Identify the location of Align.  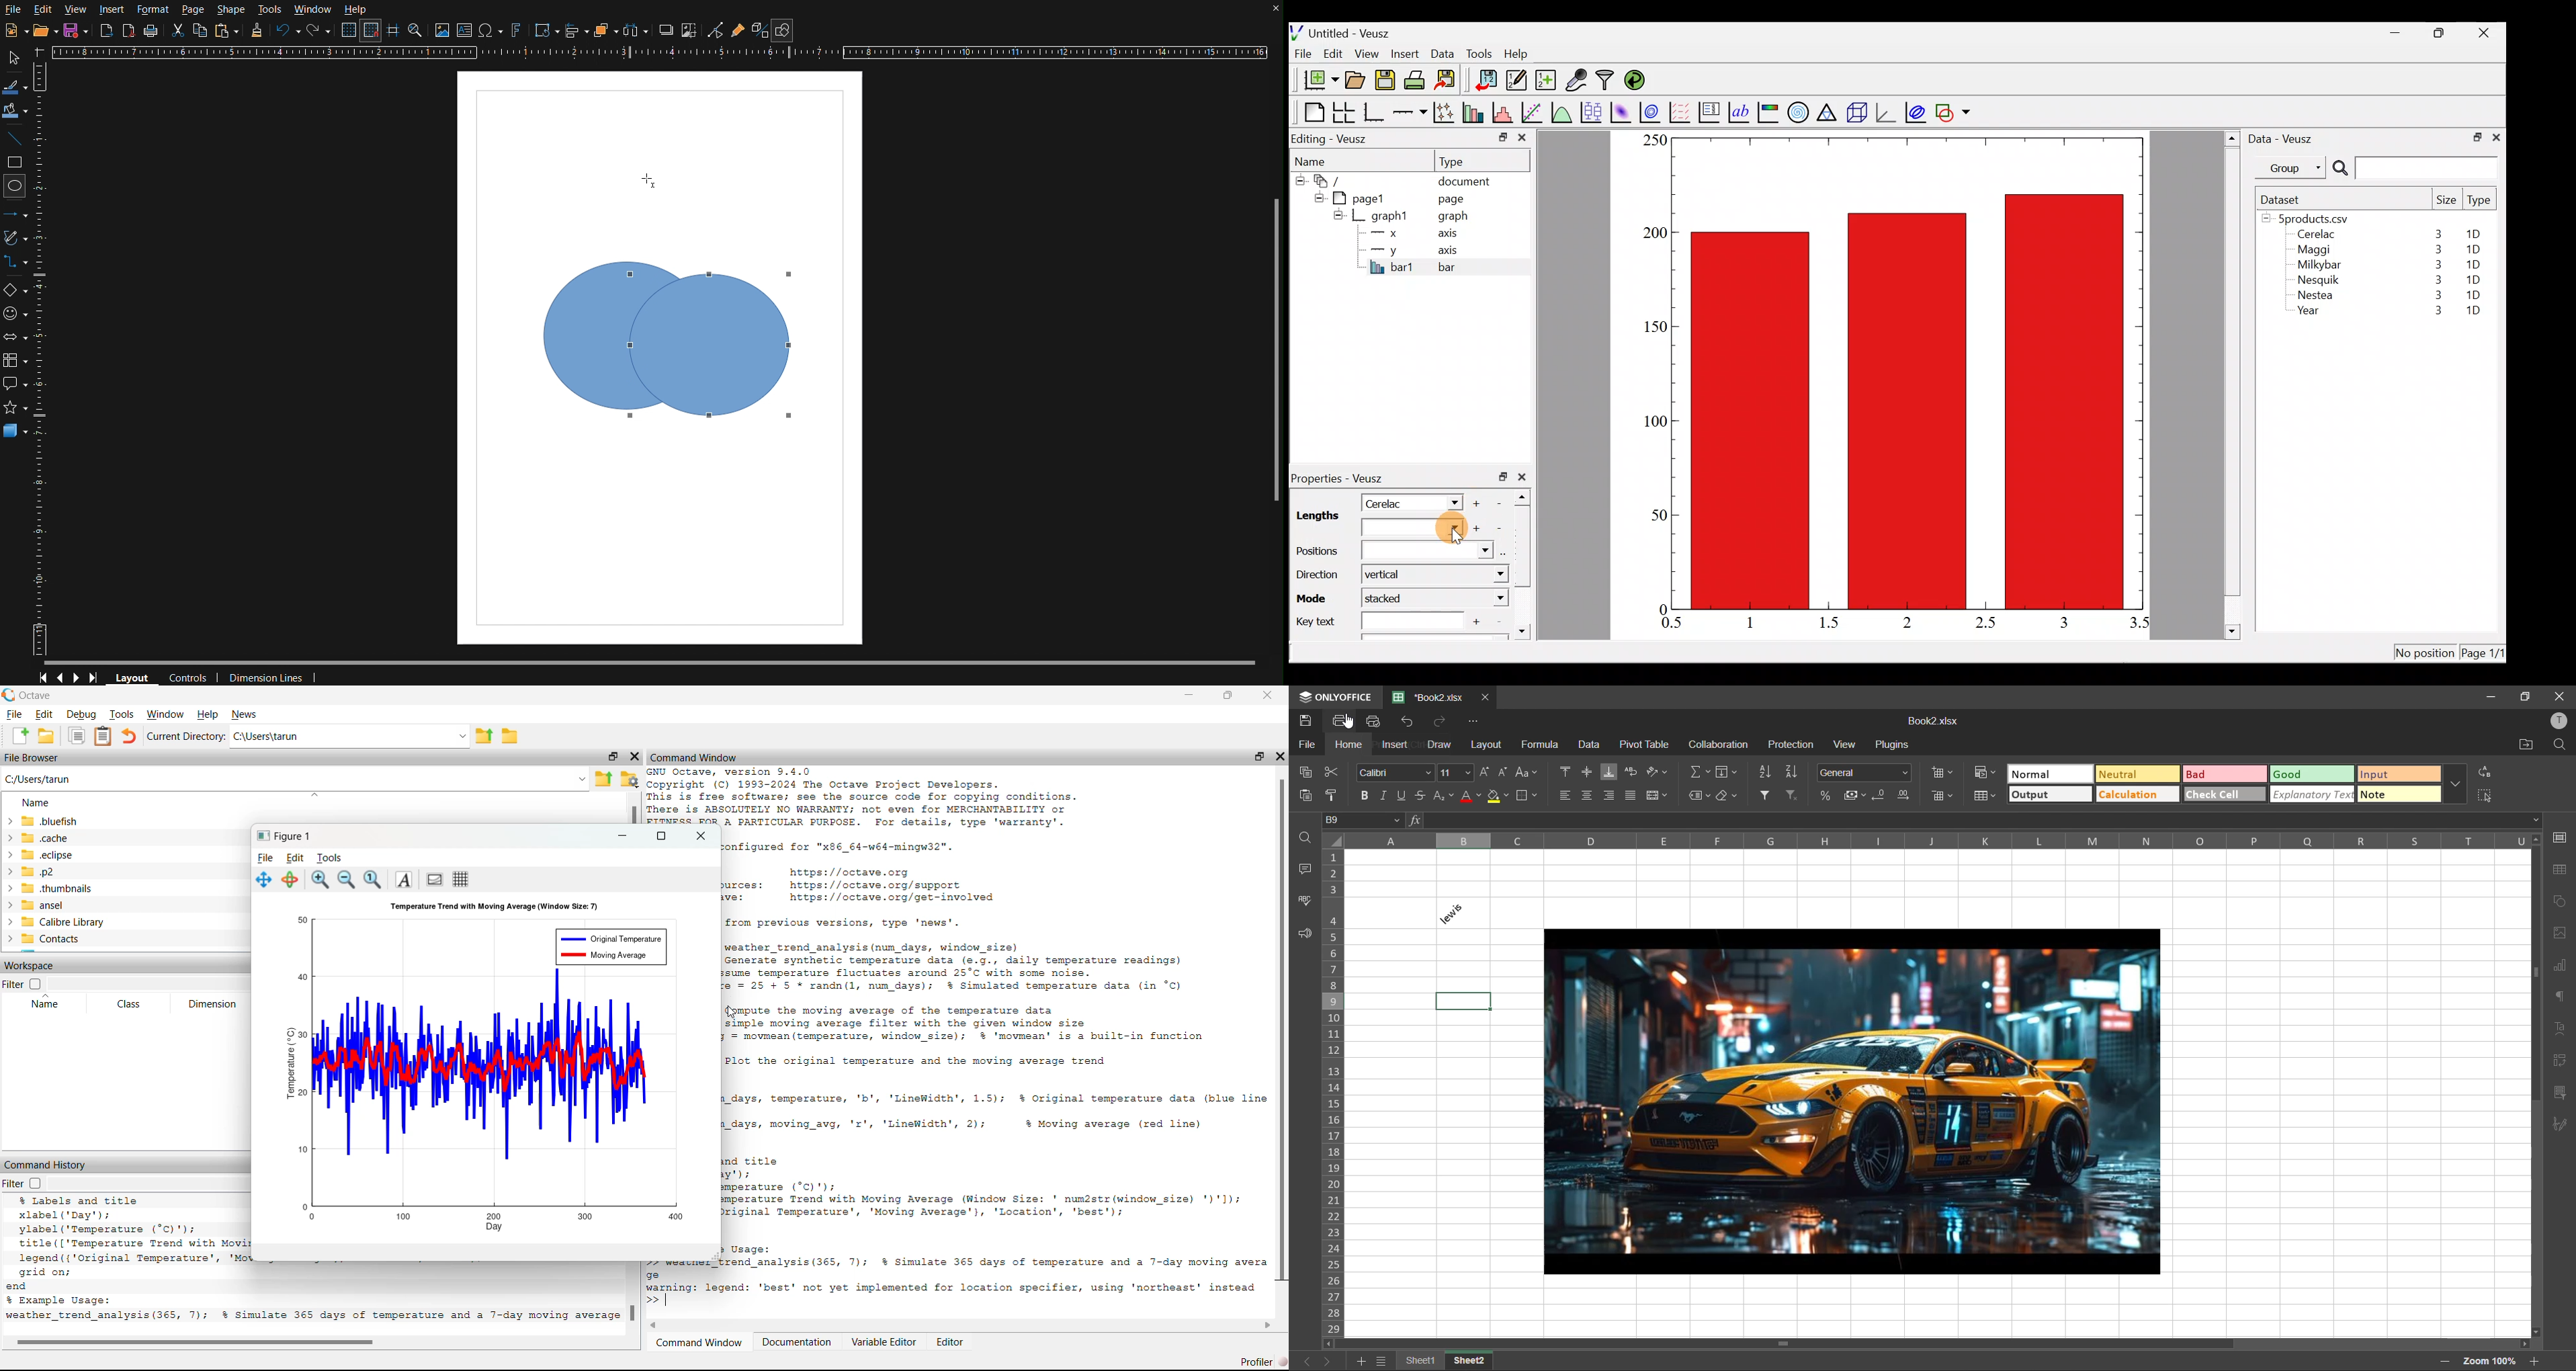
(576, 30).